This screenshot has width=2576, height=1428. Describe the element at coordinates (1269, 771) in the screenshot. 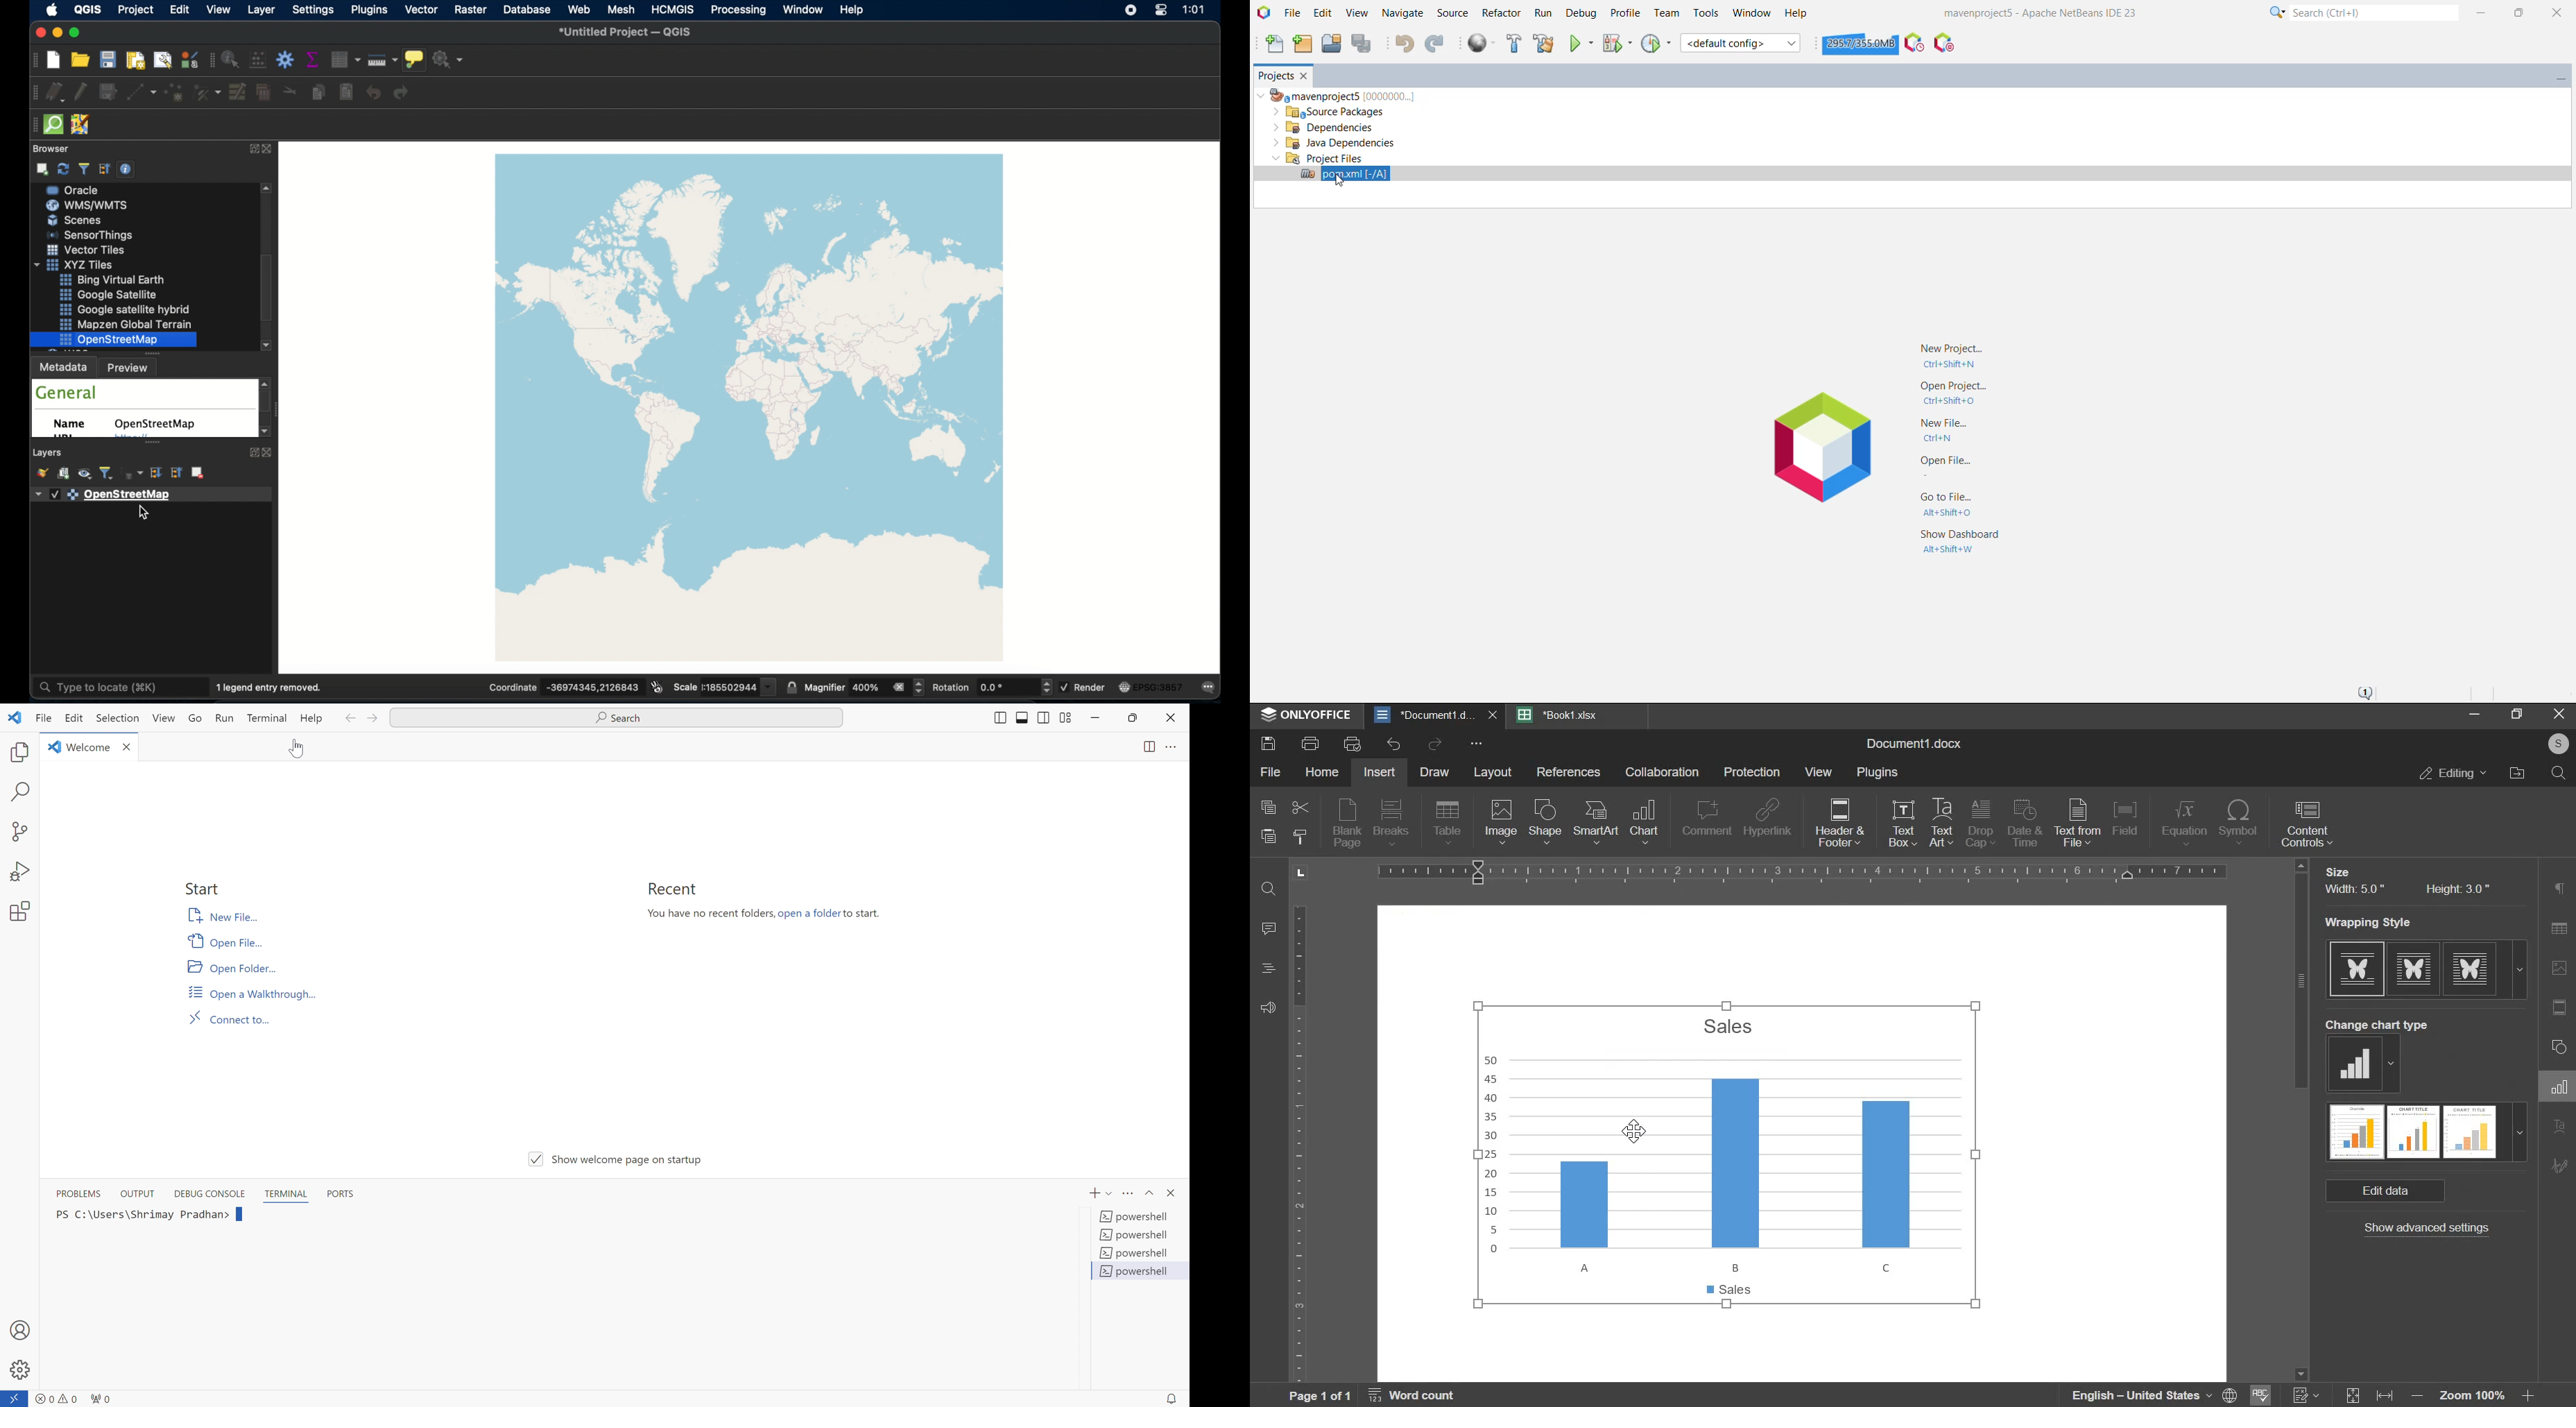

I see `file` at that location.